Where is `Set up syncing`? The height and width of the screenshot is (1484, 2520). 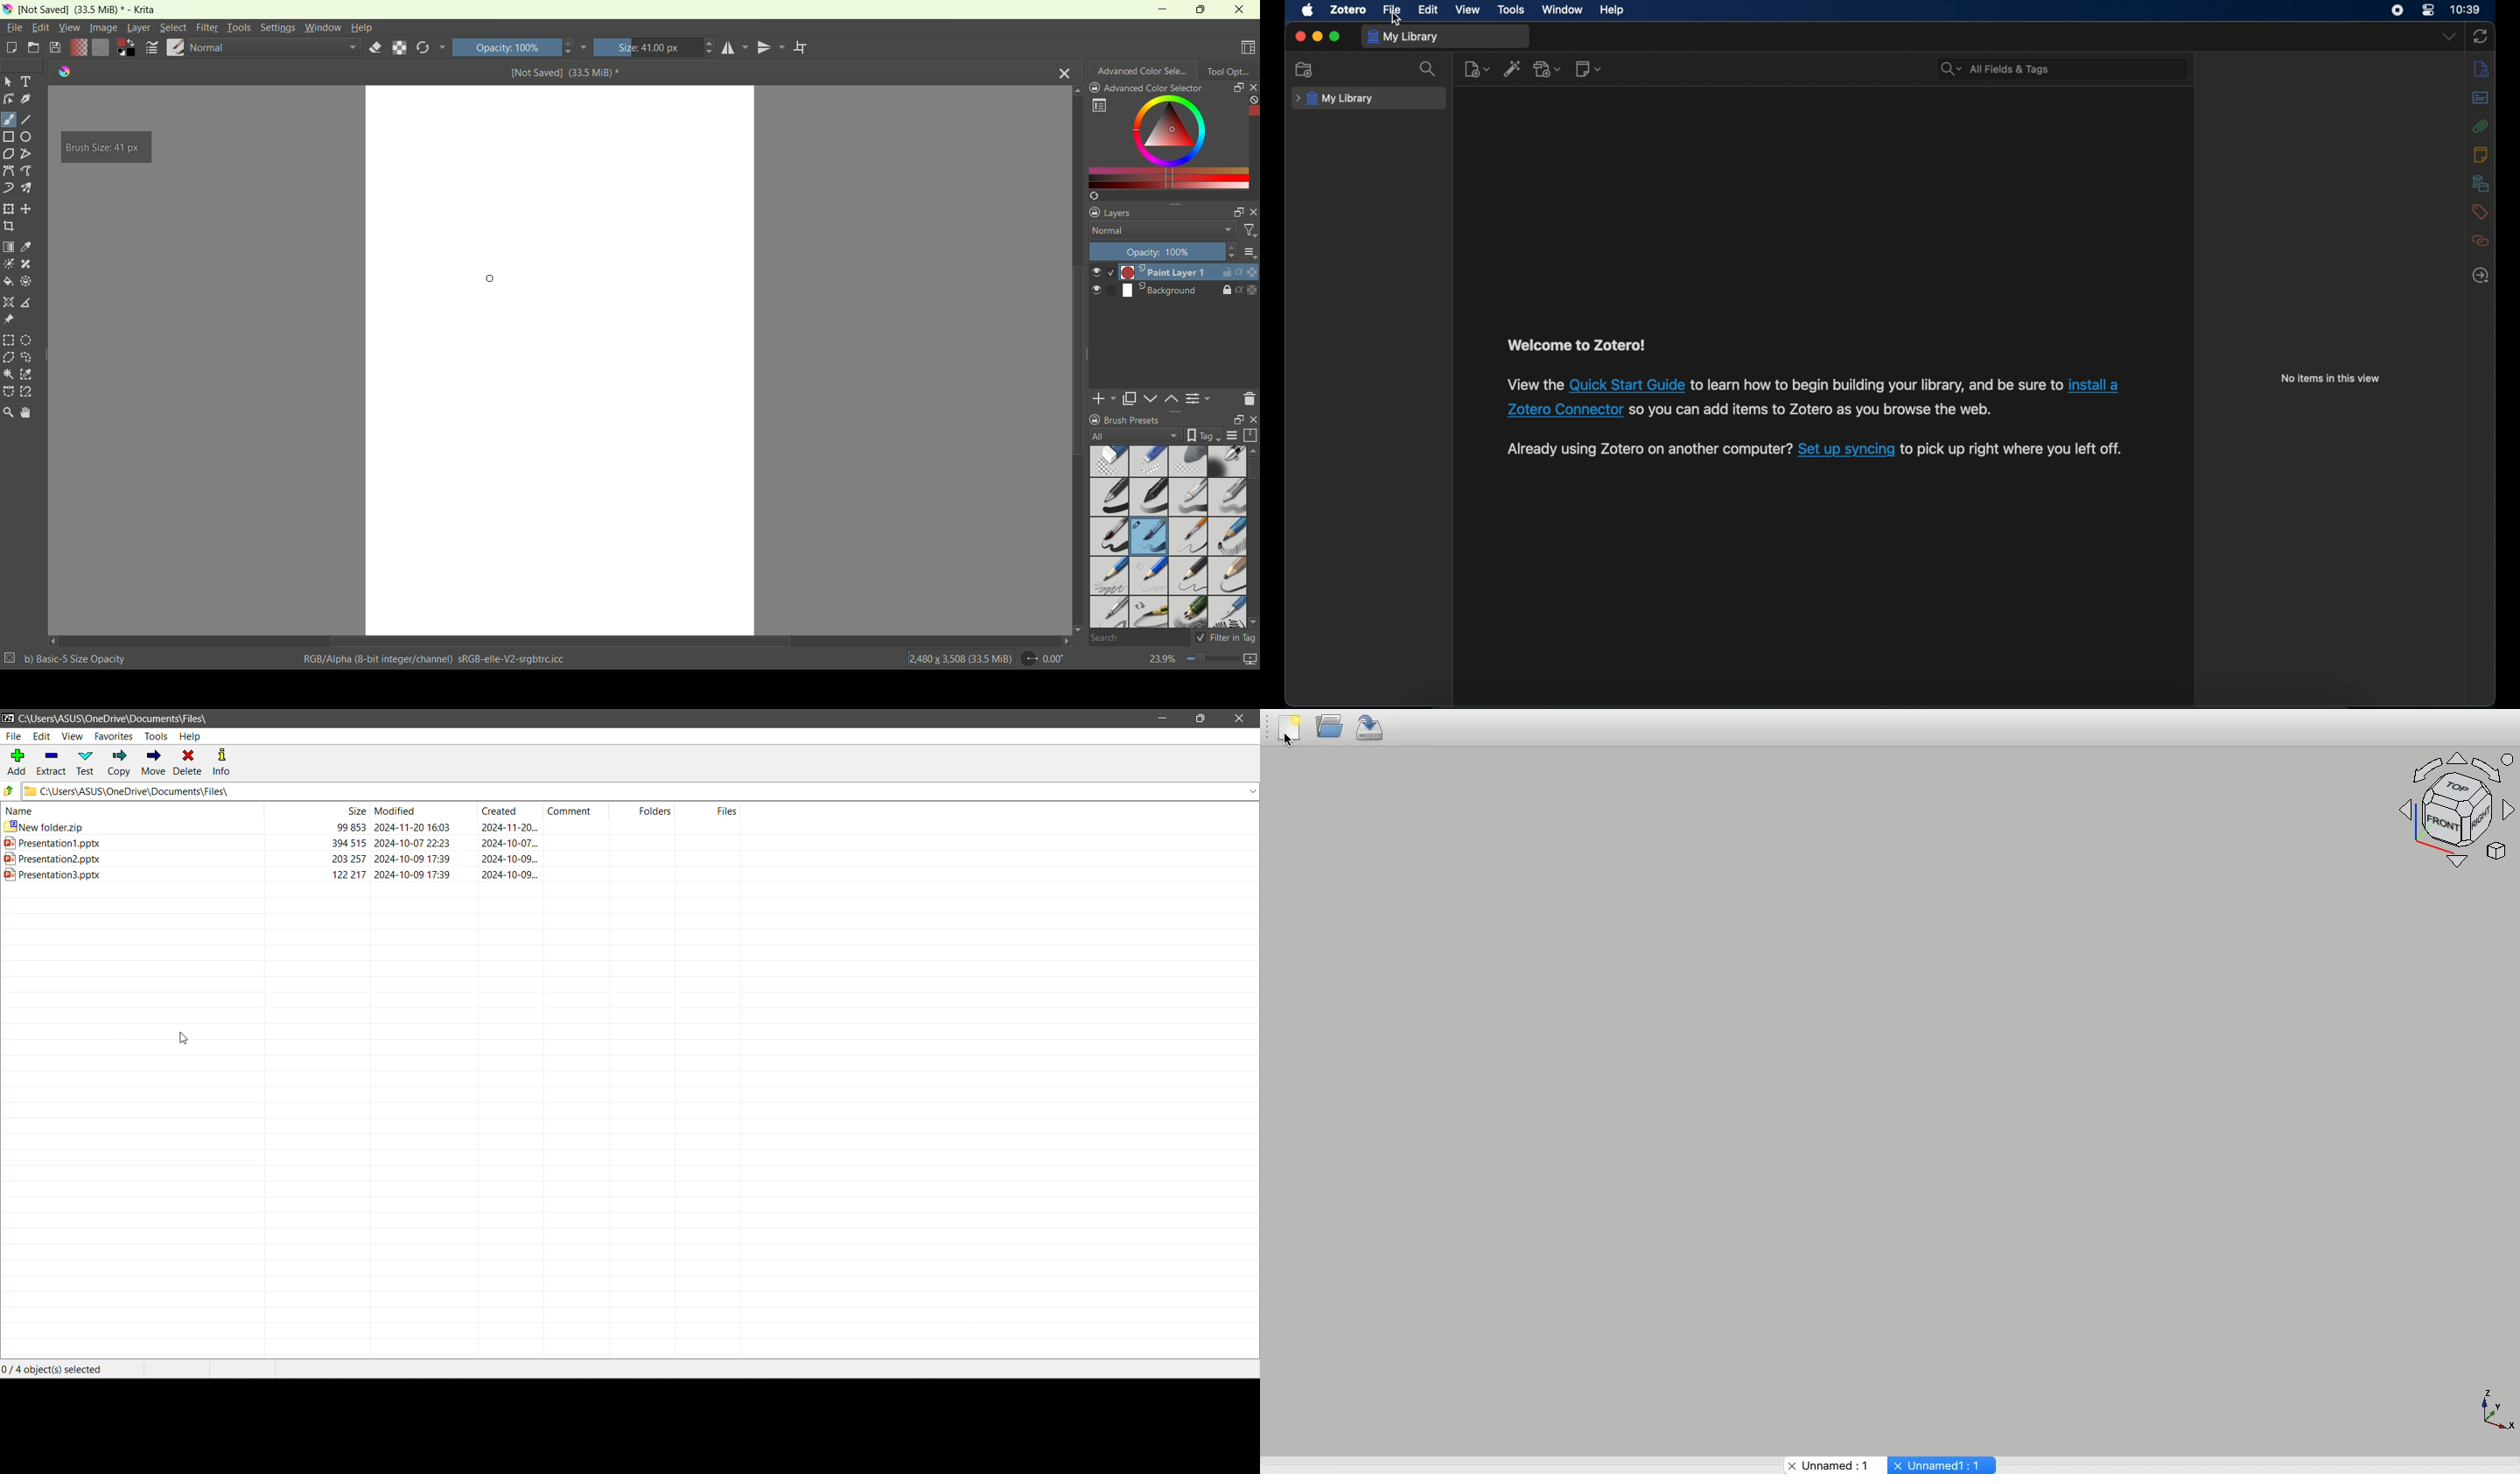 Set up syncing is located at coordinates (1847, 450).